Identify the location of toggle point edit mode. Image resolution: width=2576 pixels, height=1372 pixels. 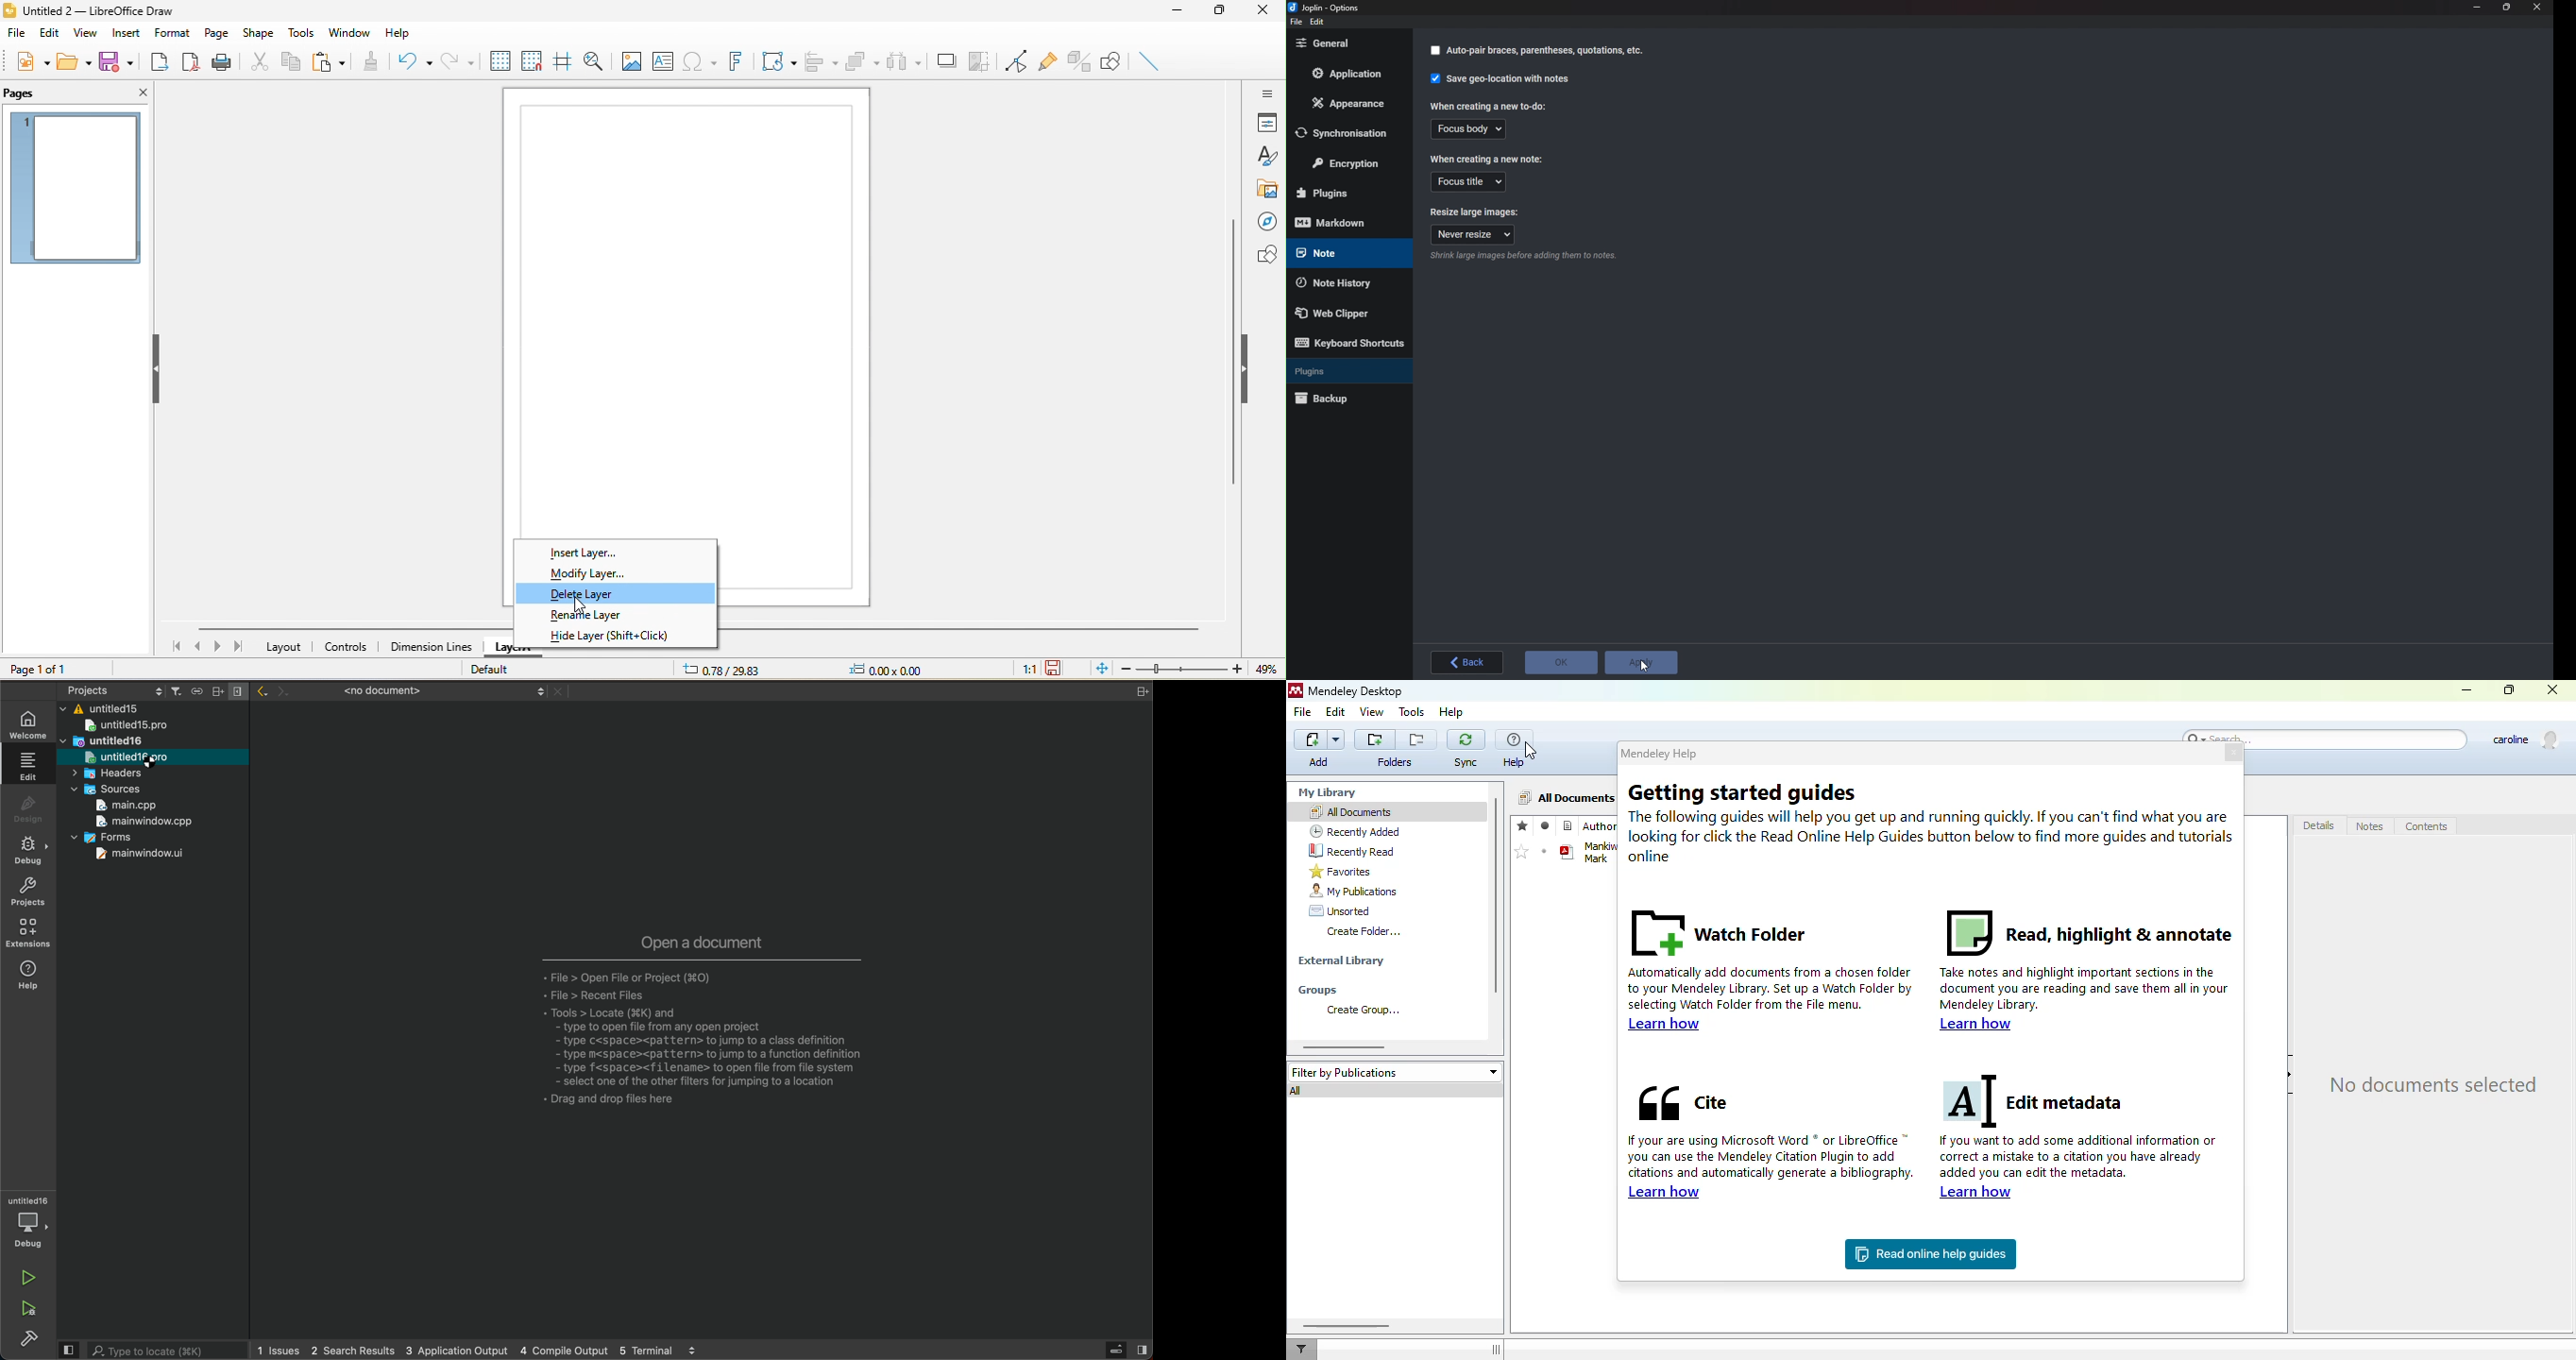
(1015, 60).